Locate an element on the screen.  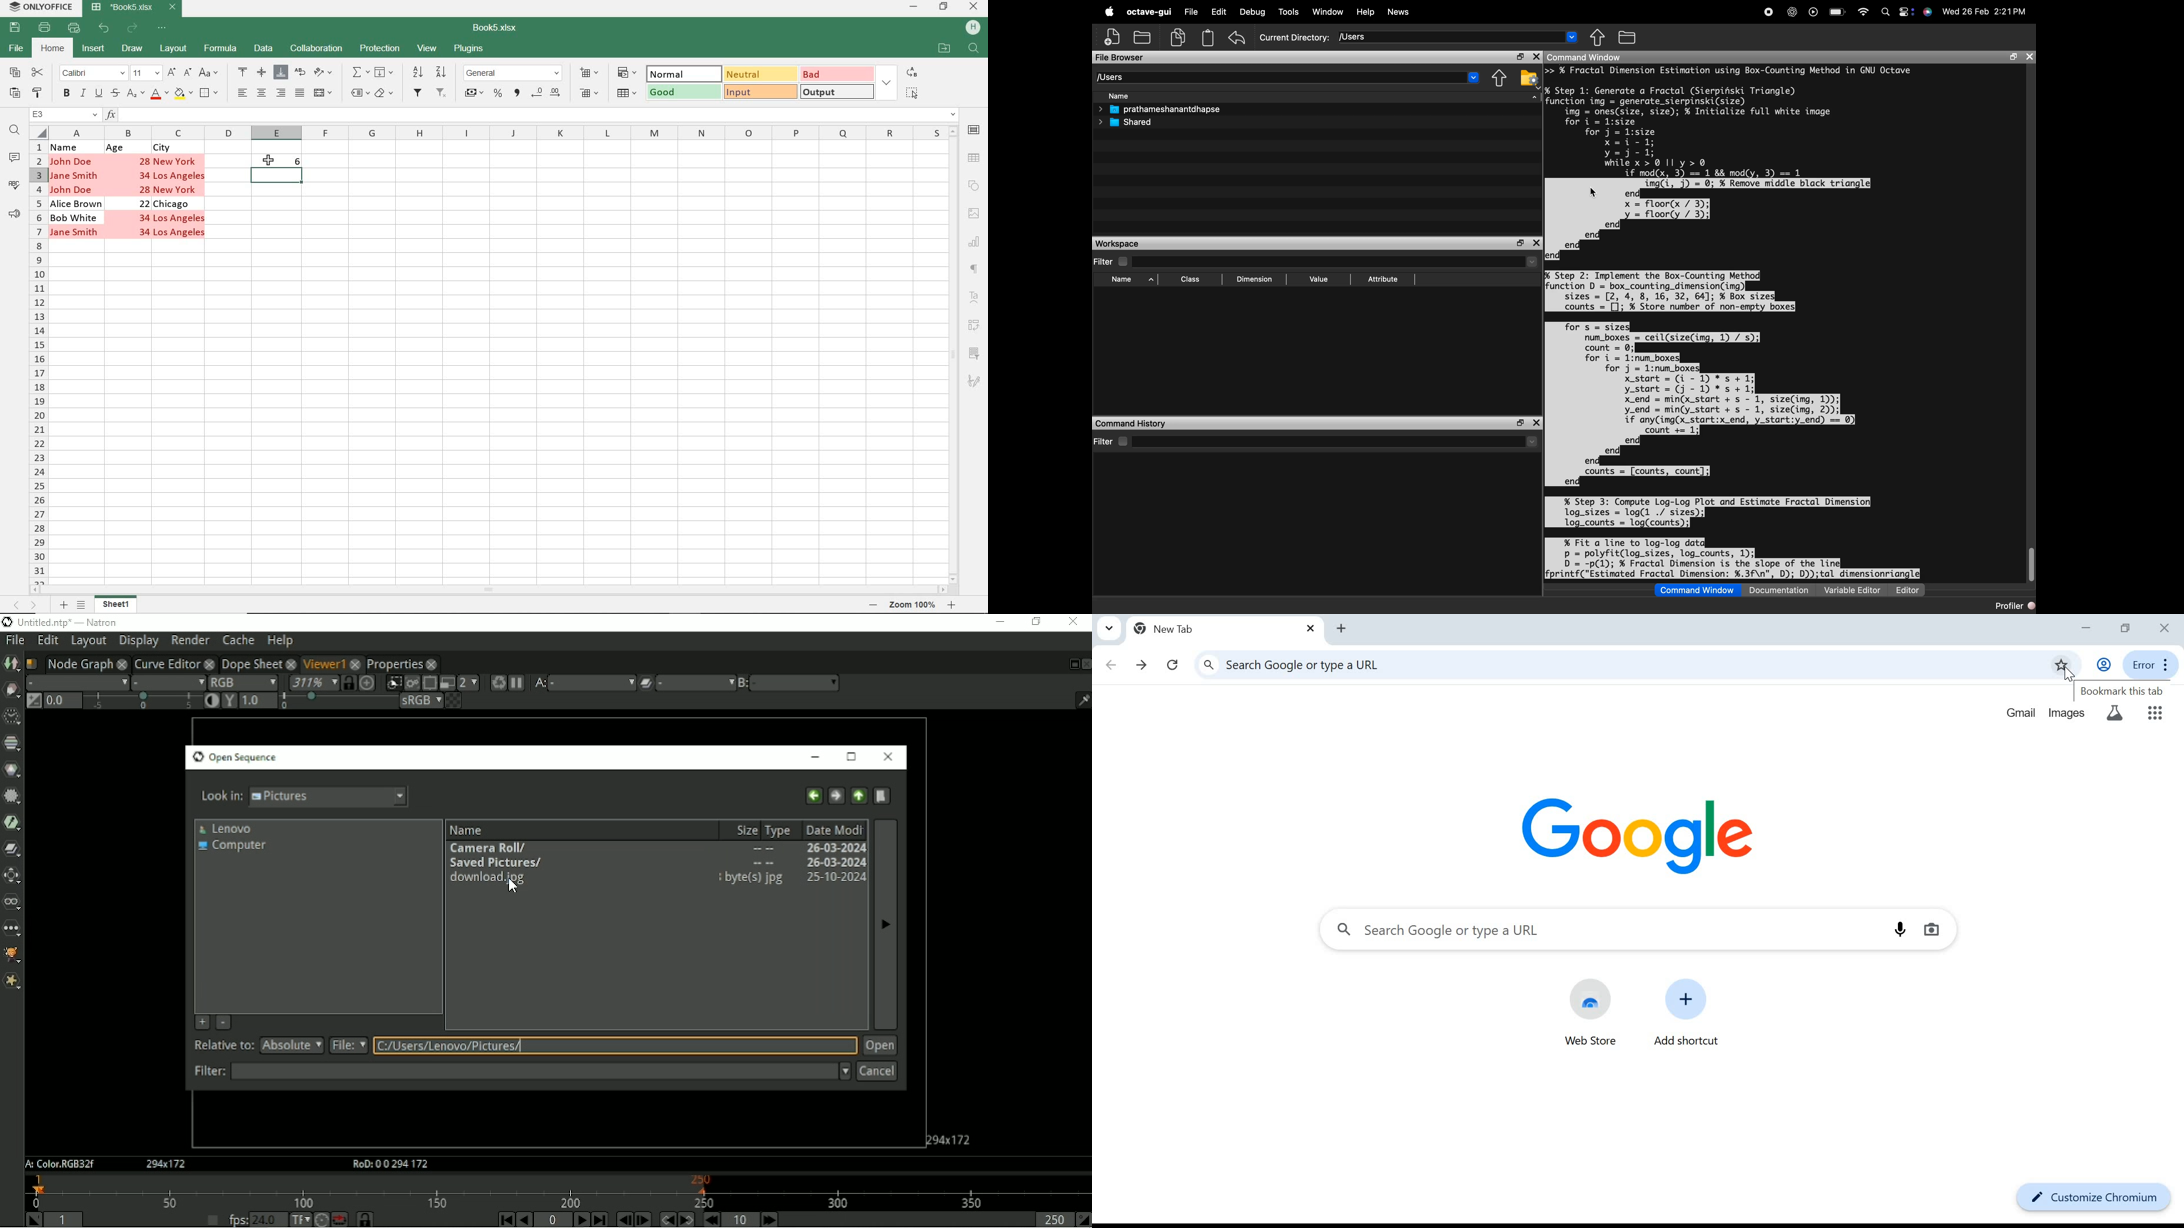
enter directory name is located at coordinates (1446, 37).